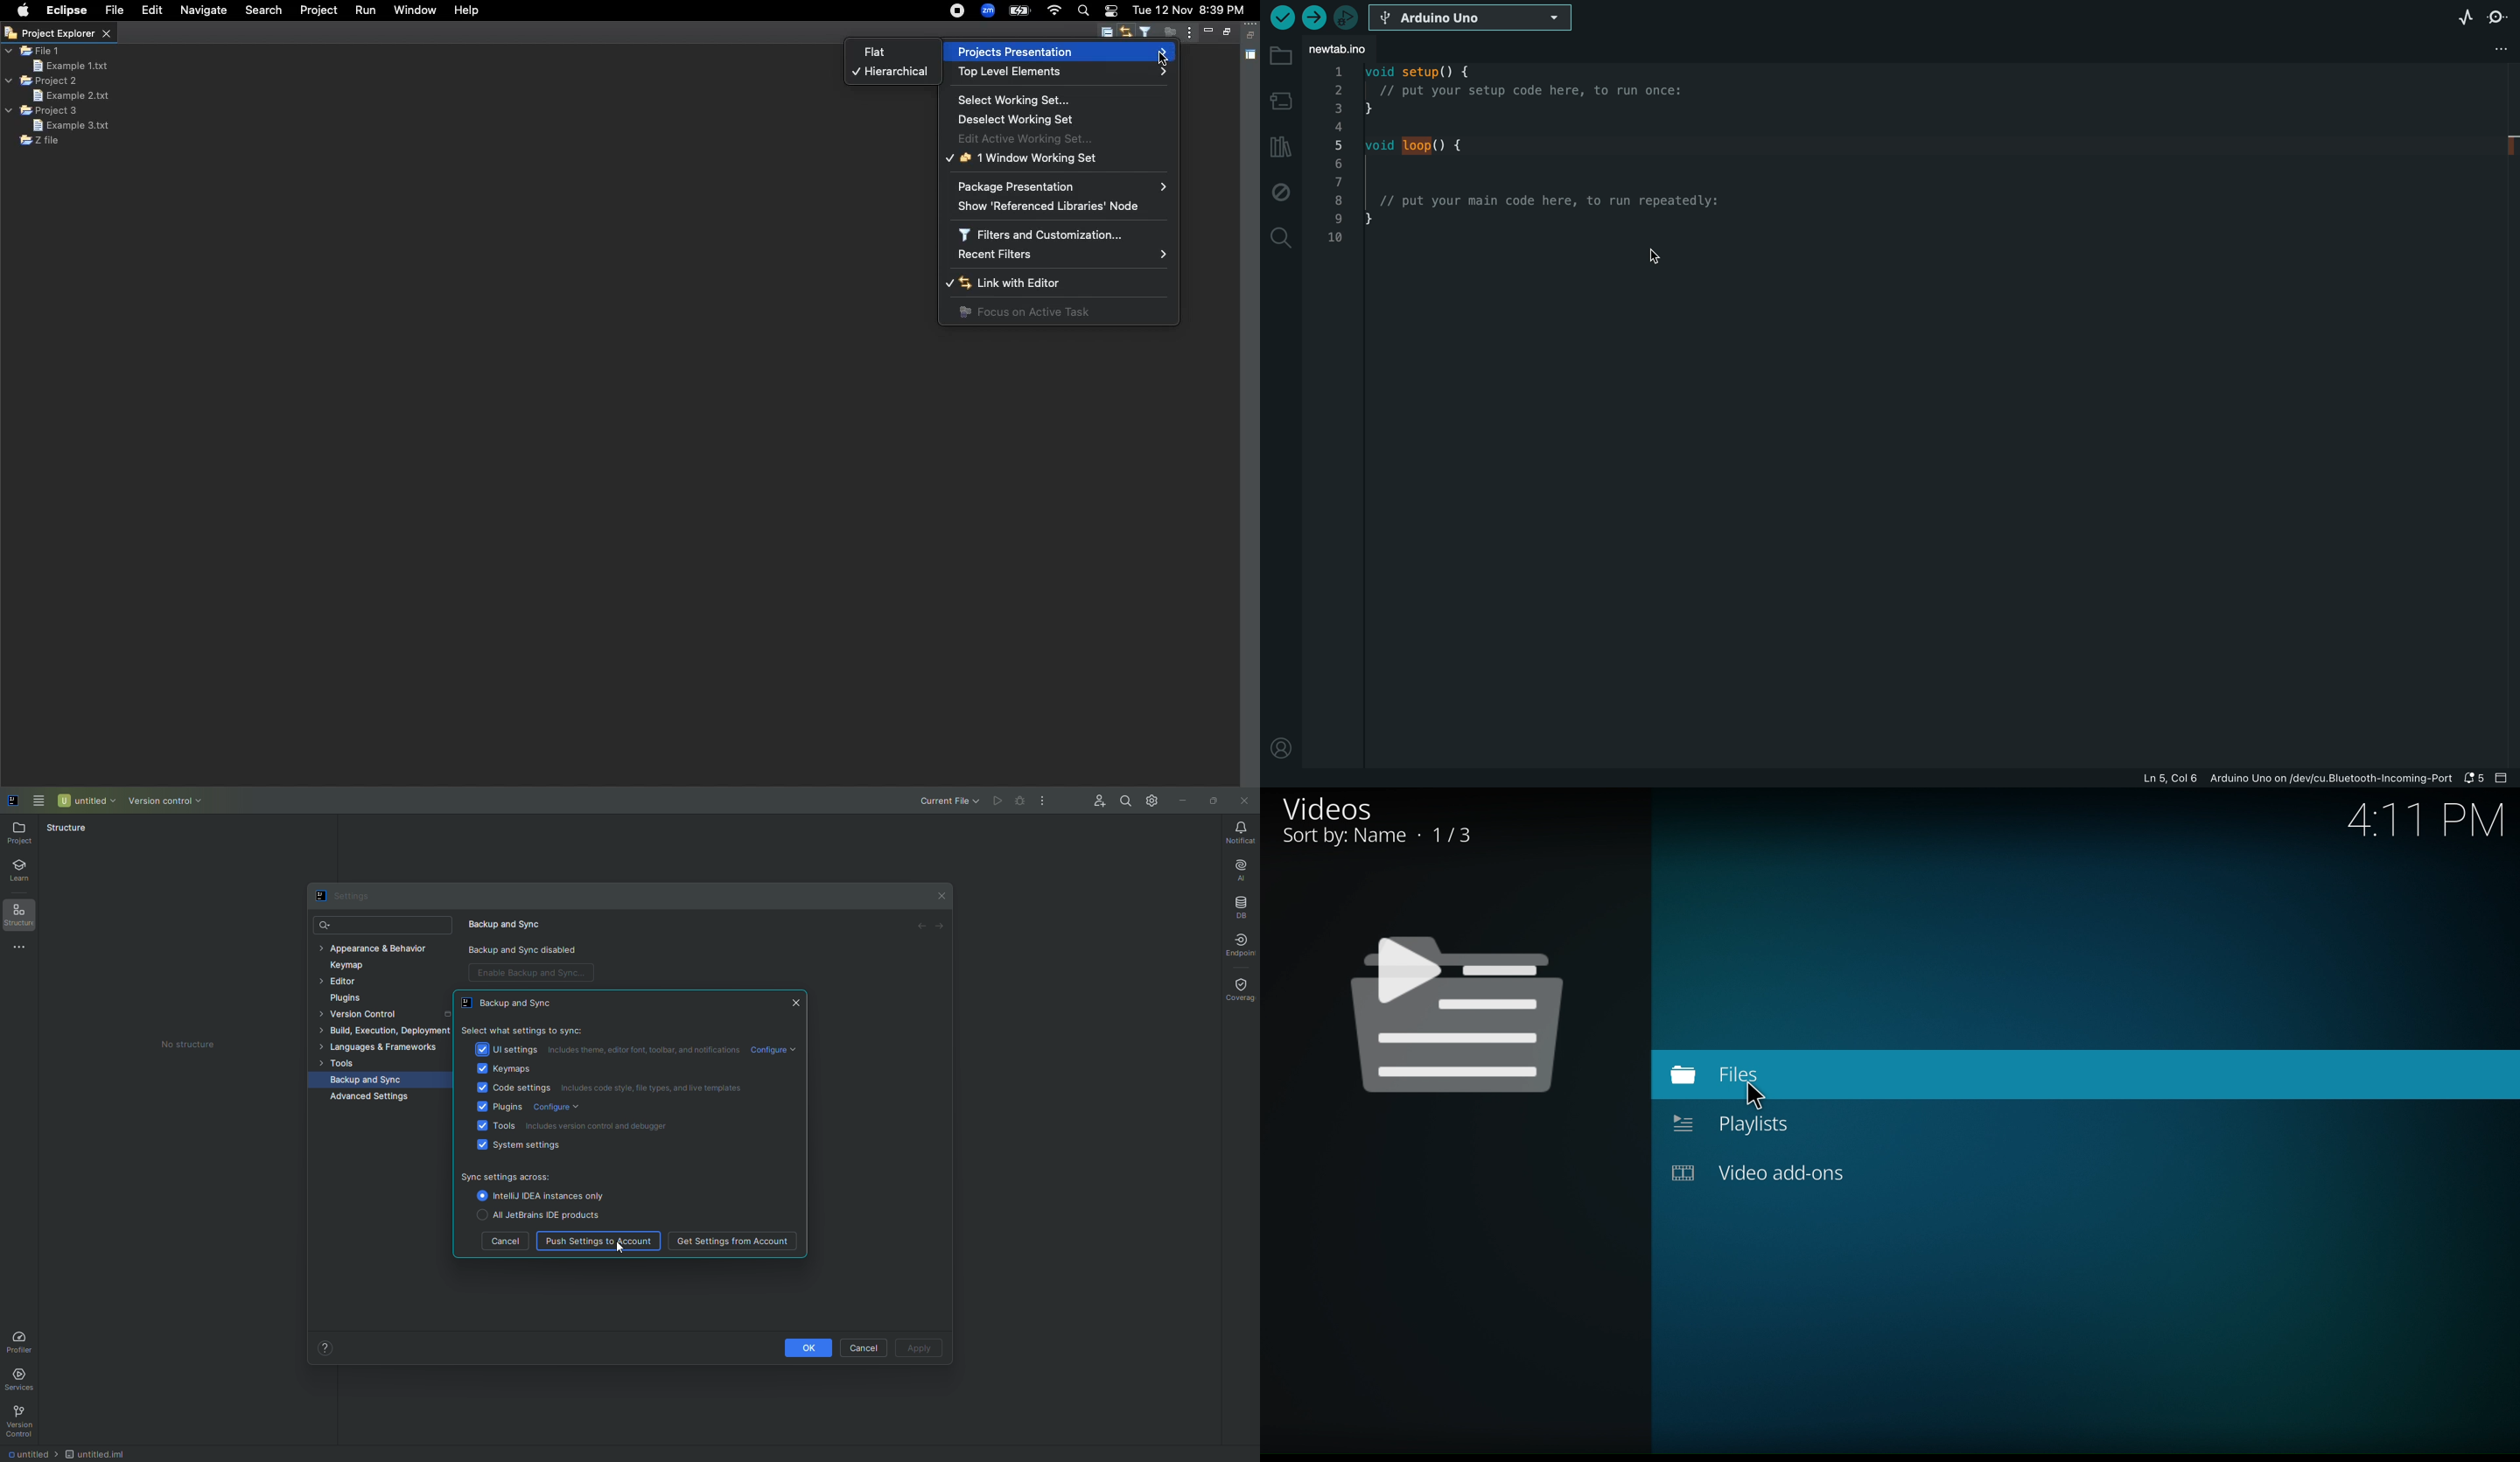 This screenshot has height=1484, width=2520. Describe the element at coordinates (862, 1346) in the screenshot. I see `Cancel` at that location.